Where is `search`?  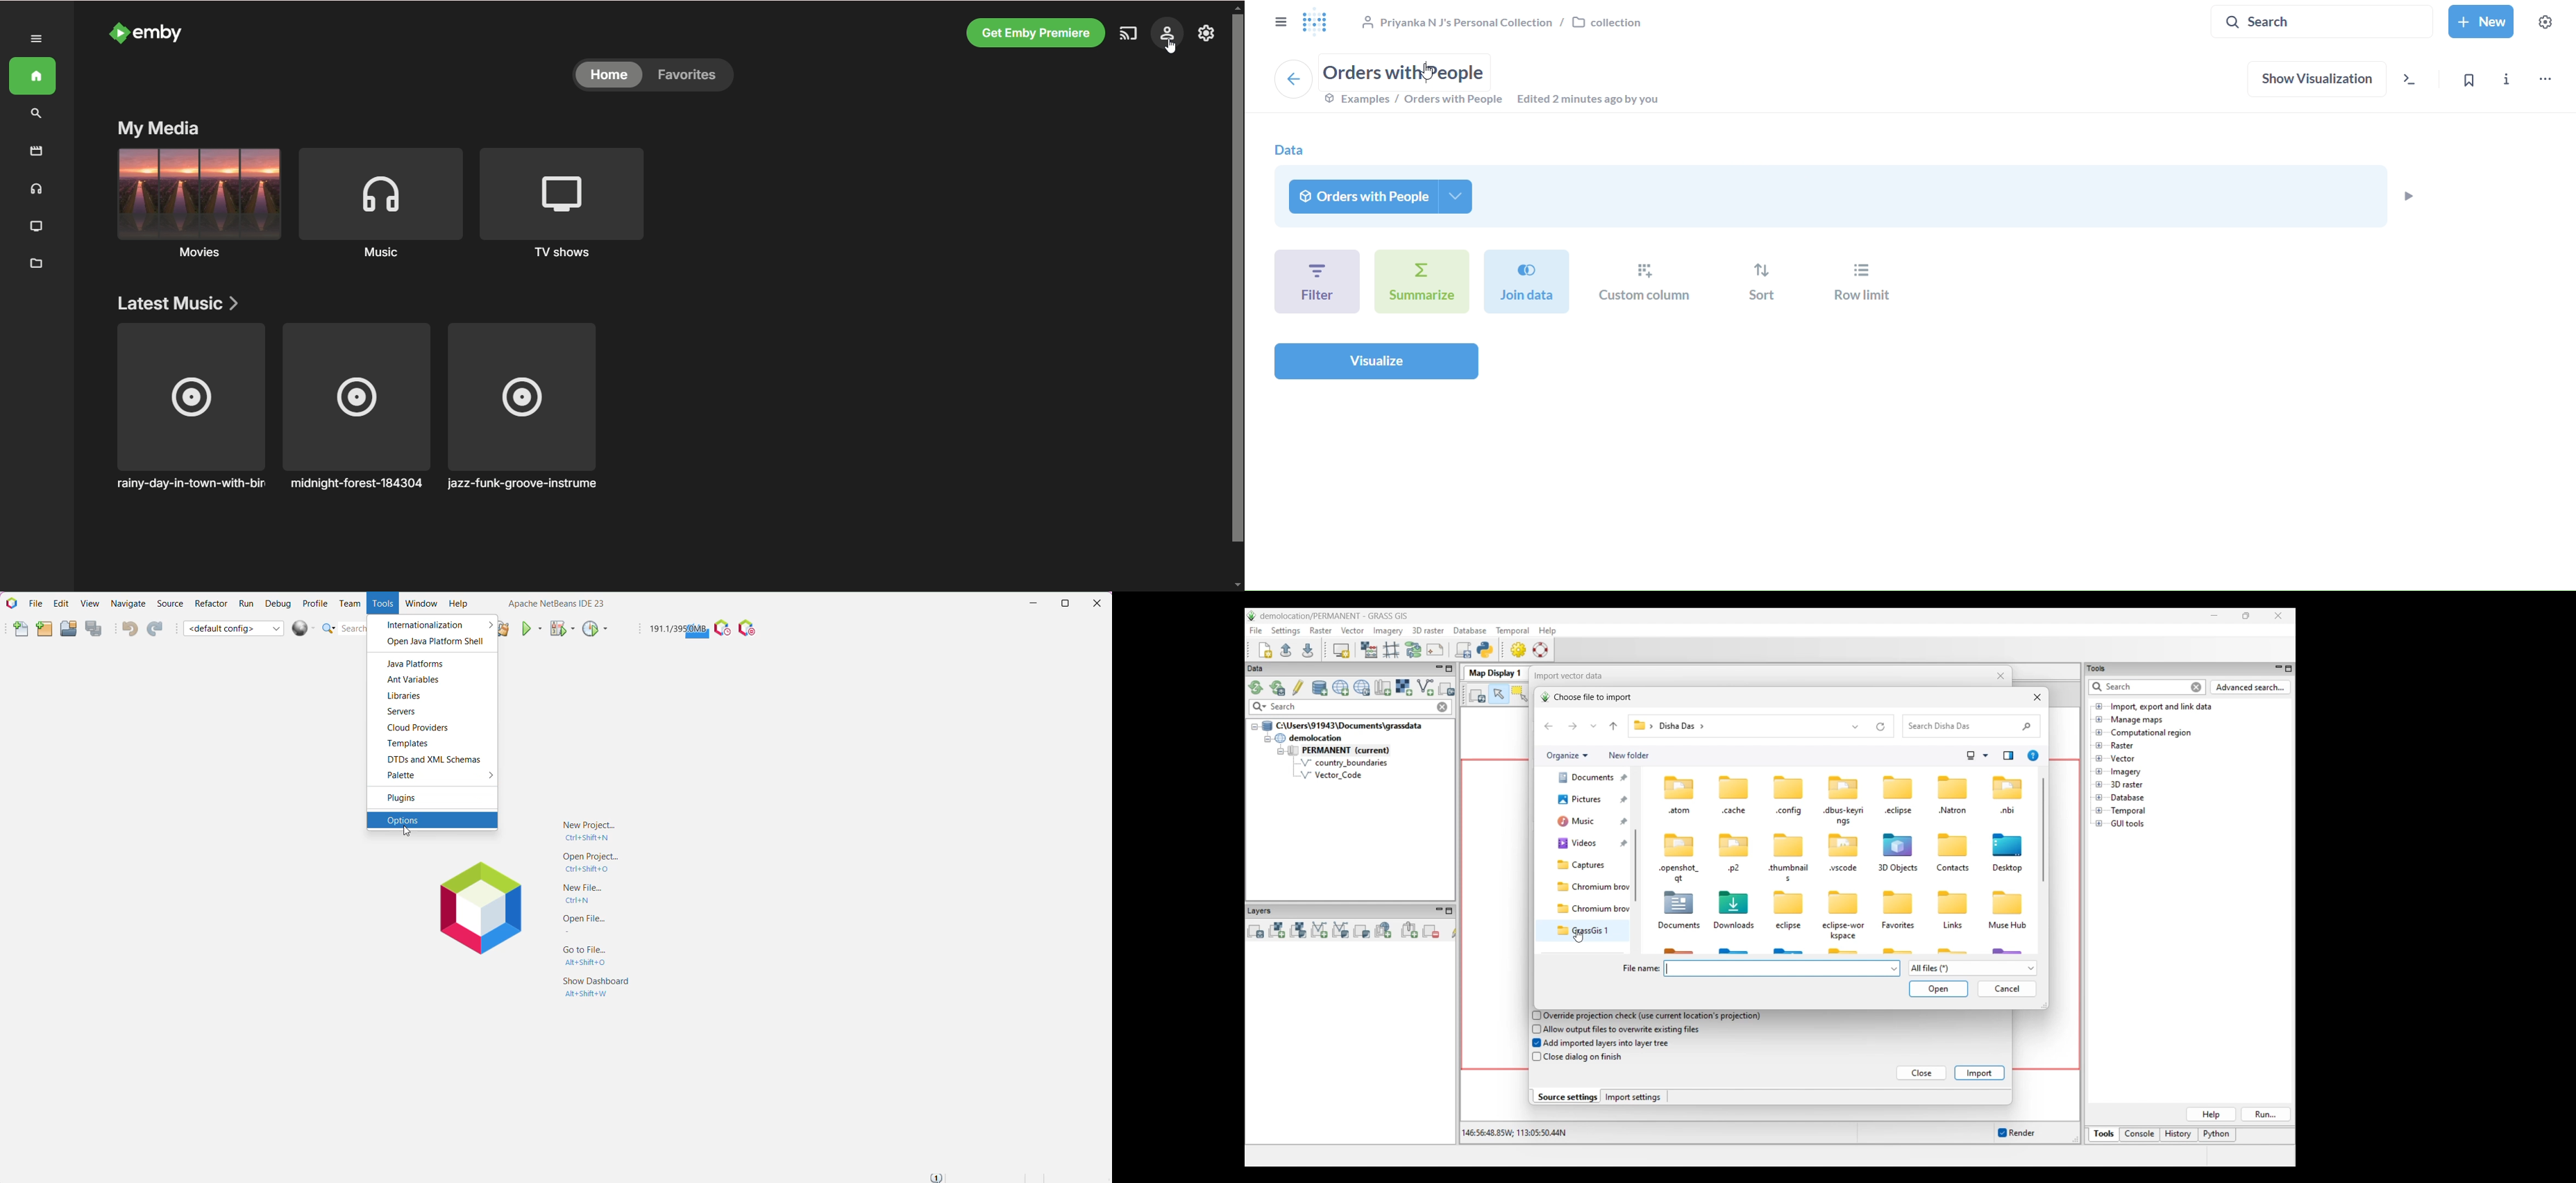
search is located at coordinates (36, 114).